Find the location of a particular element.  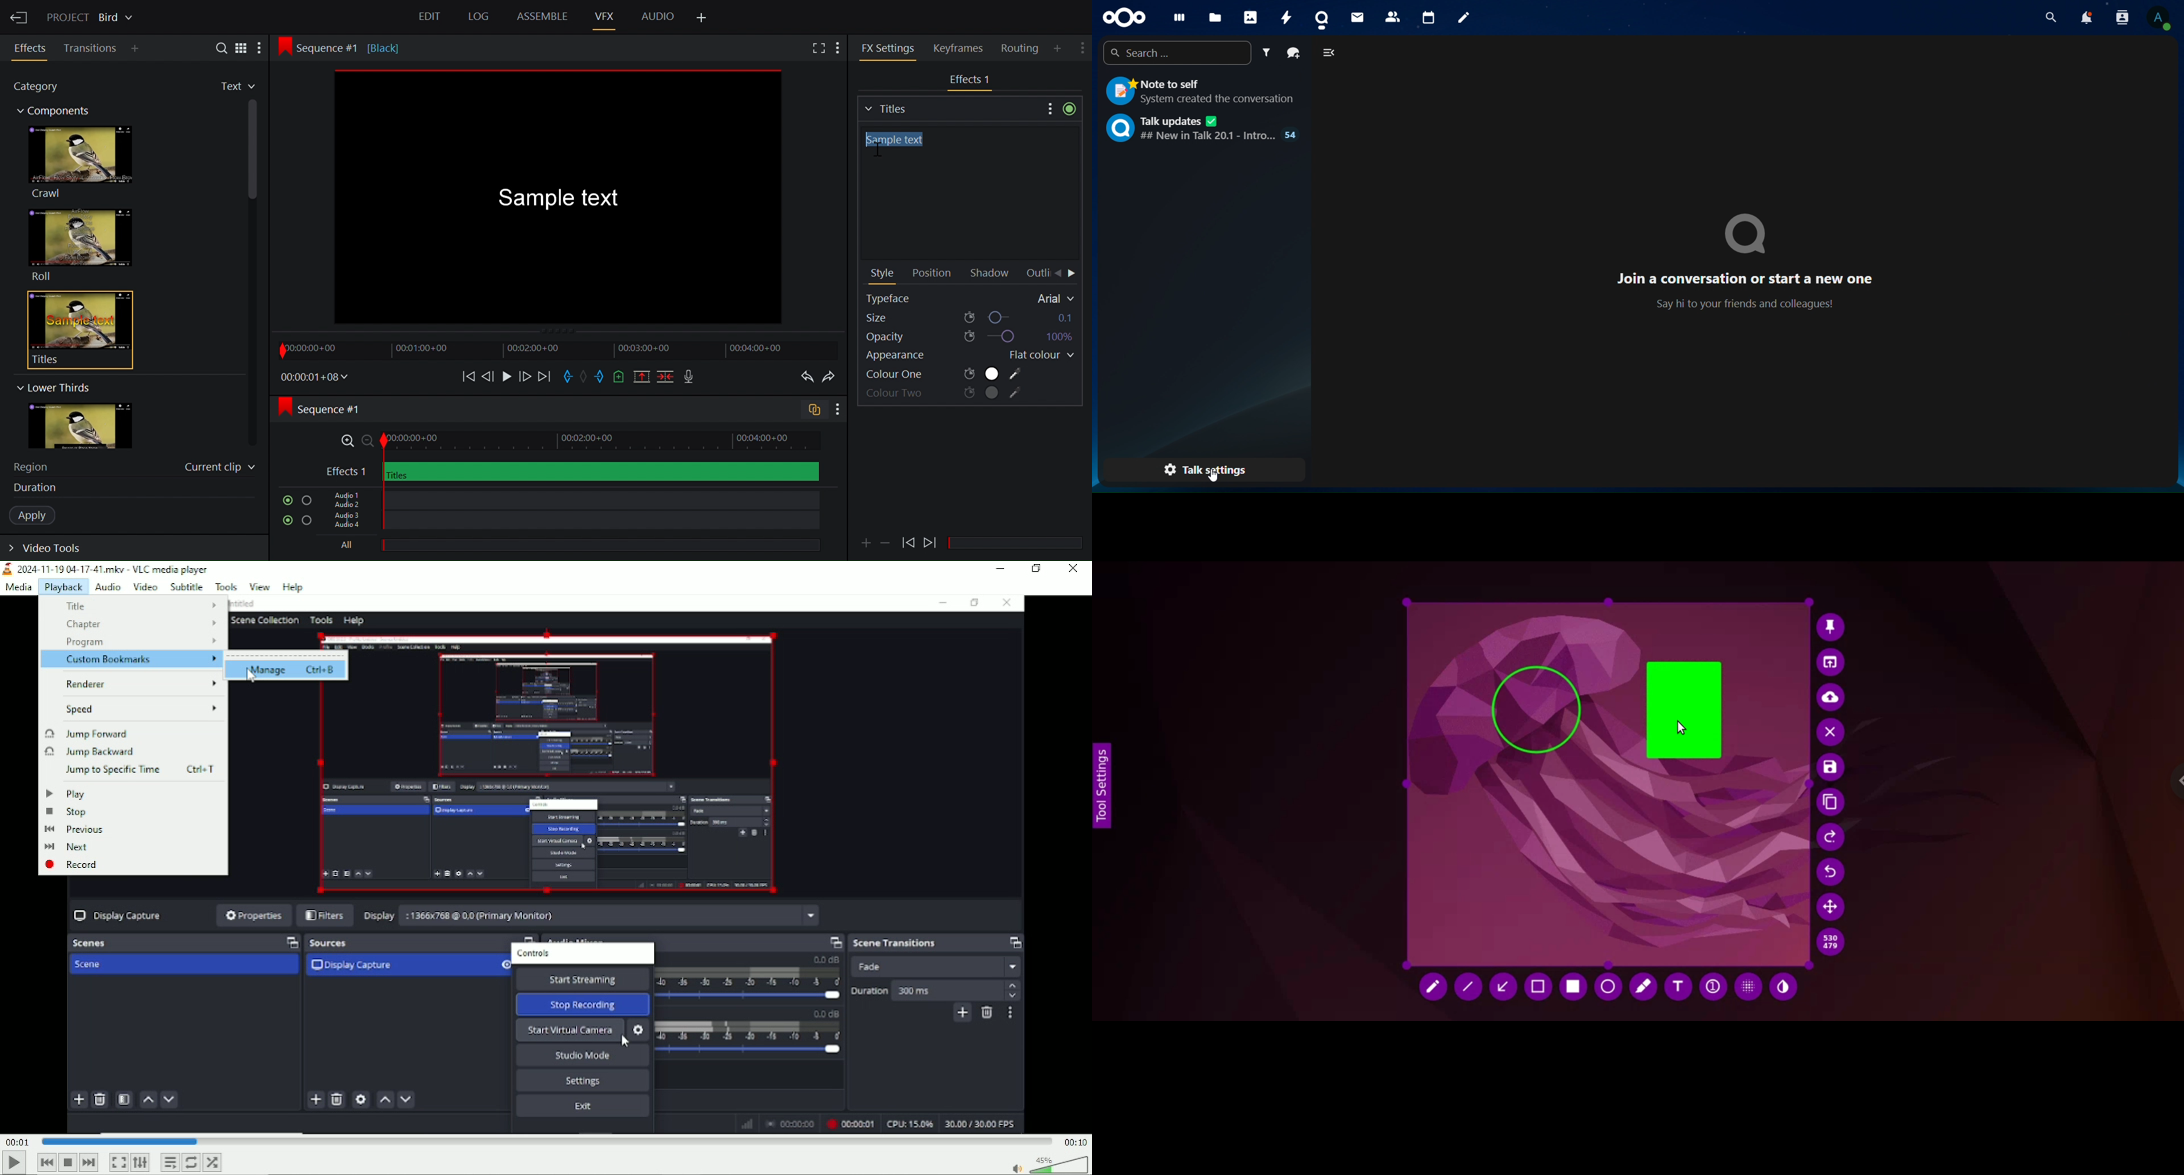

Join conversation or start a new one   Say hi to your friends and colleagues! is located at coordinates (1739, 260).